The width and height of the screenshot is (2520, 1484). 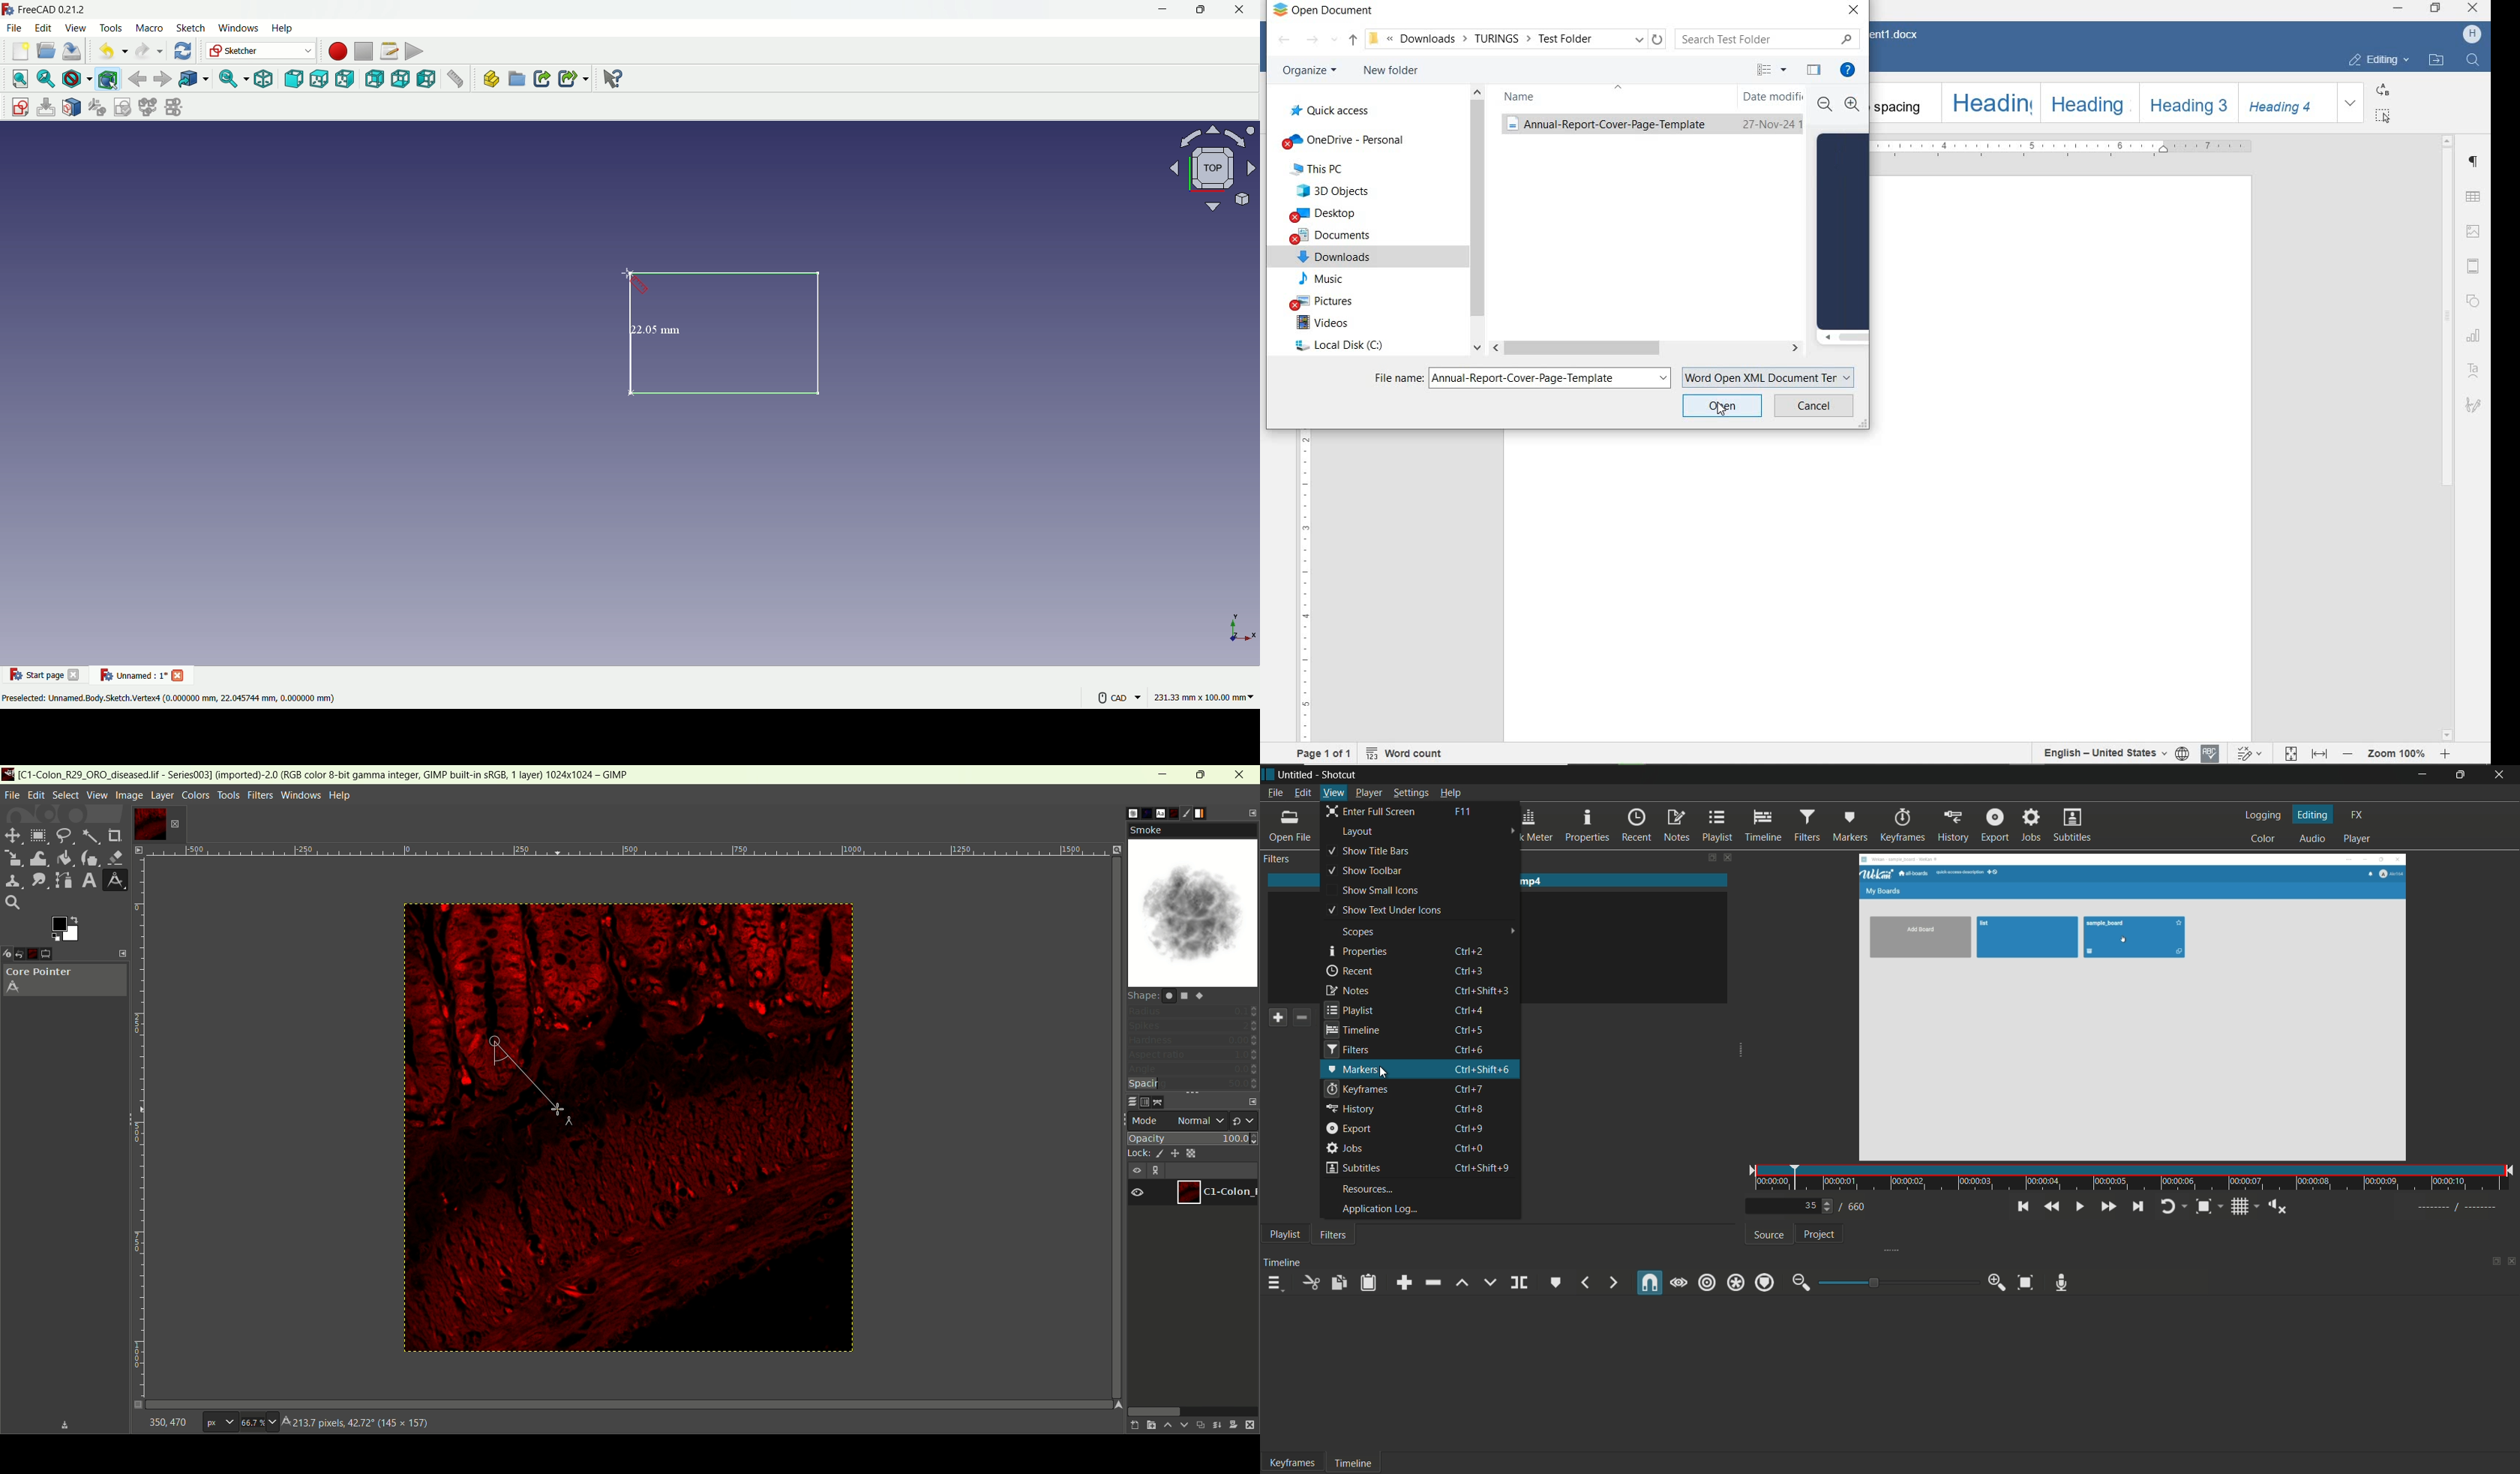 What do you see at coordinates (12, 796) in the screenshot?
I see `file` at bounding box center [12, 796].